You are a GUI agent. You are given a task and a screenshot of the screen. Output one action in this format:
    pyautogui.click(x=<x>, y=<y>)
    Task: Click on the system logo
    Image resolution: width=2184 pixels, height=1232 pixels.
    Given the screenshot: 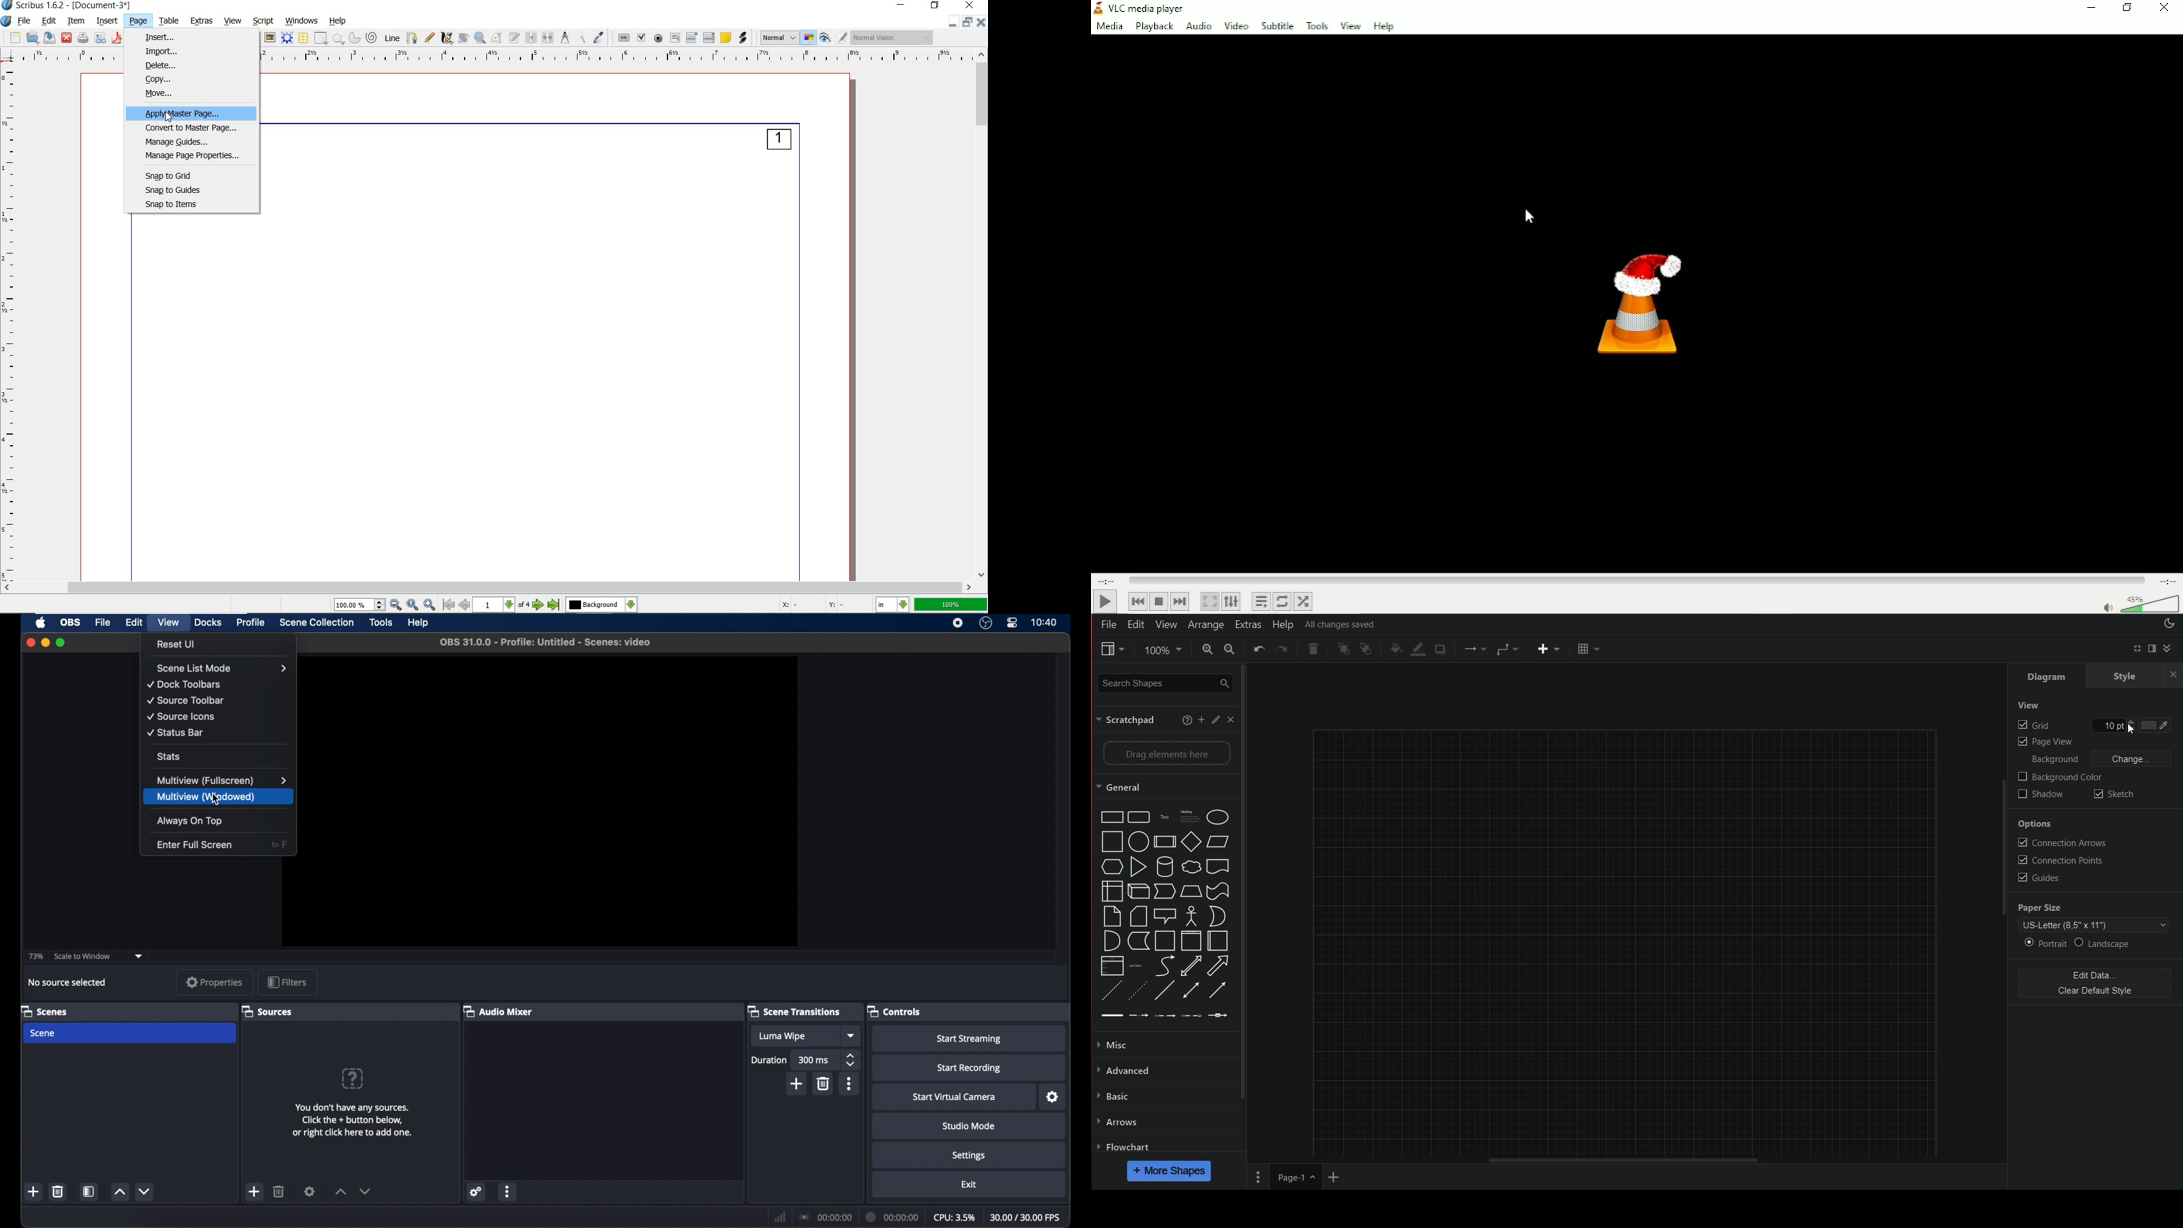 What is the action you would take?
    pyautogui.click(x=6, y=22)
    